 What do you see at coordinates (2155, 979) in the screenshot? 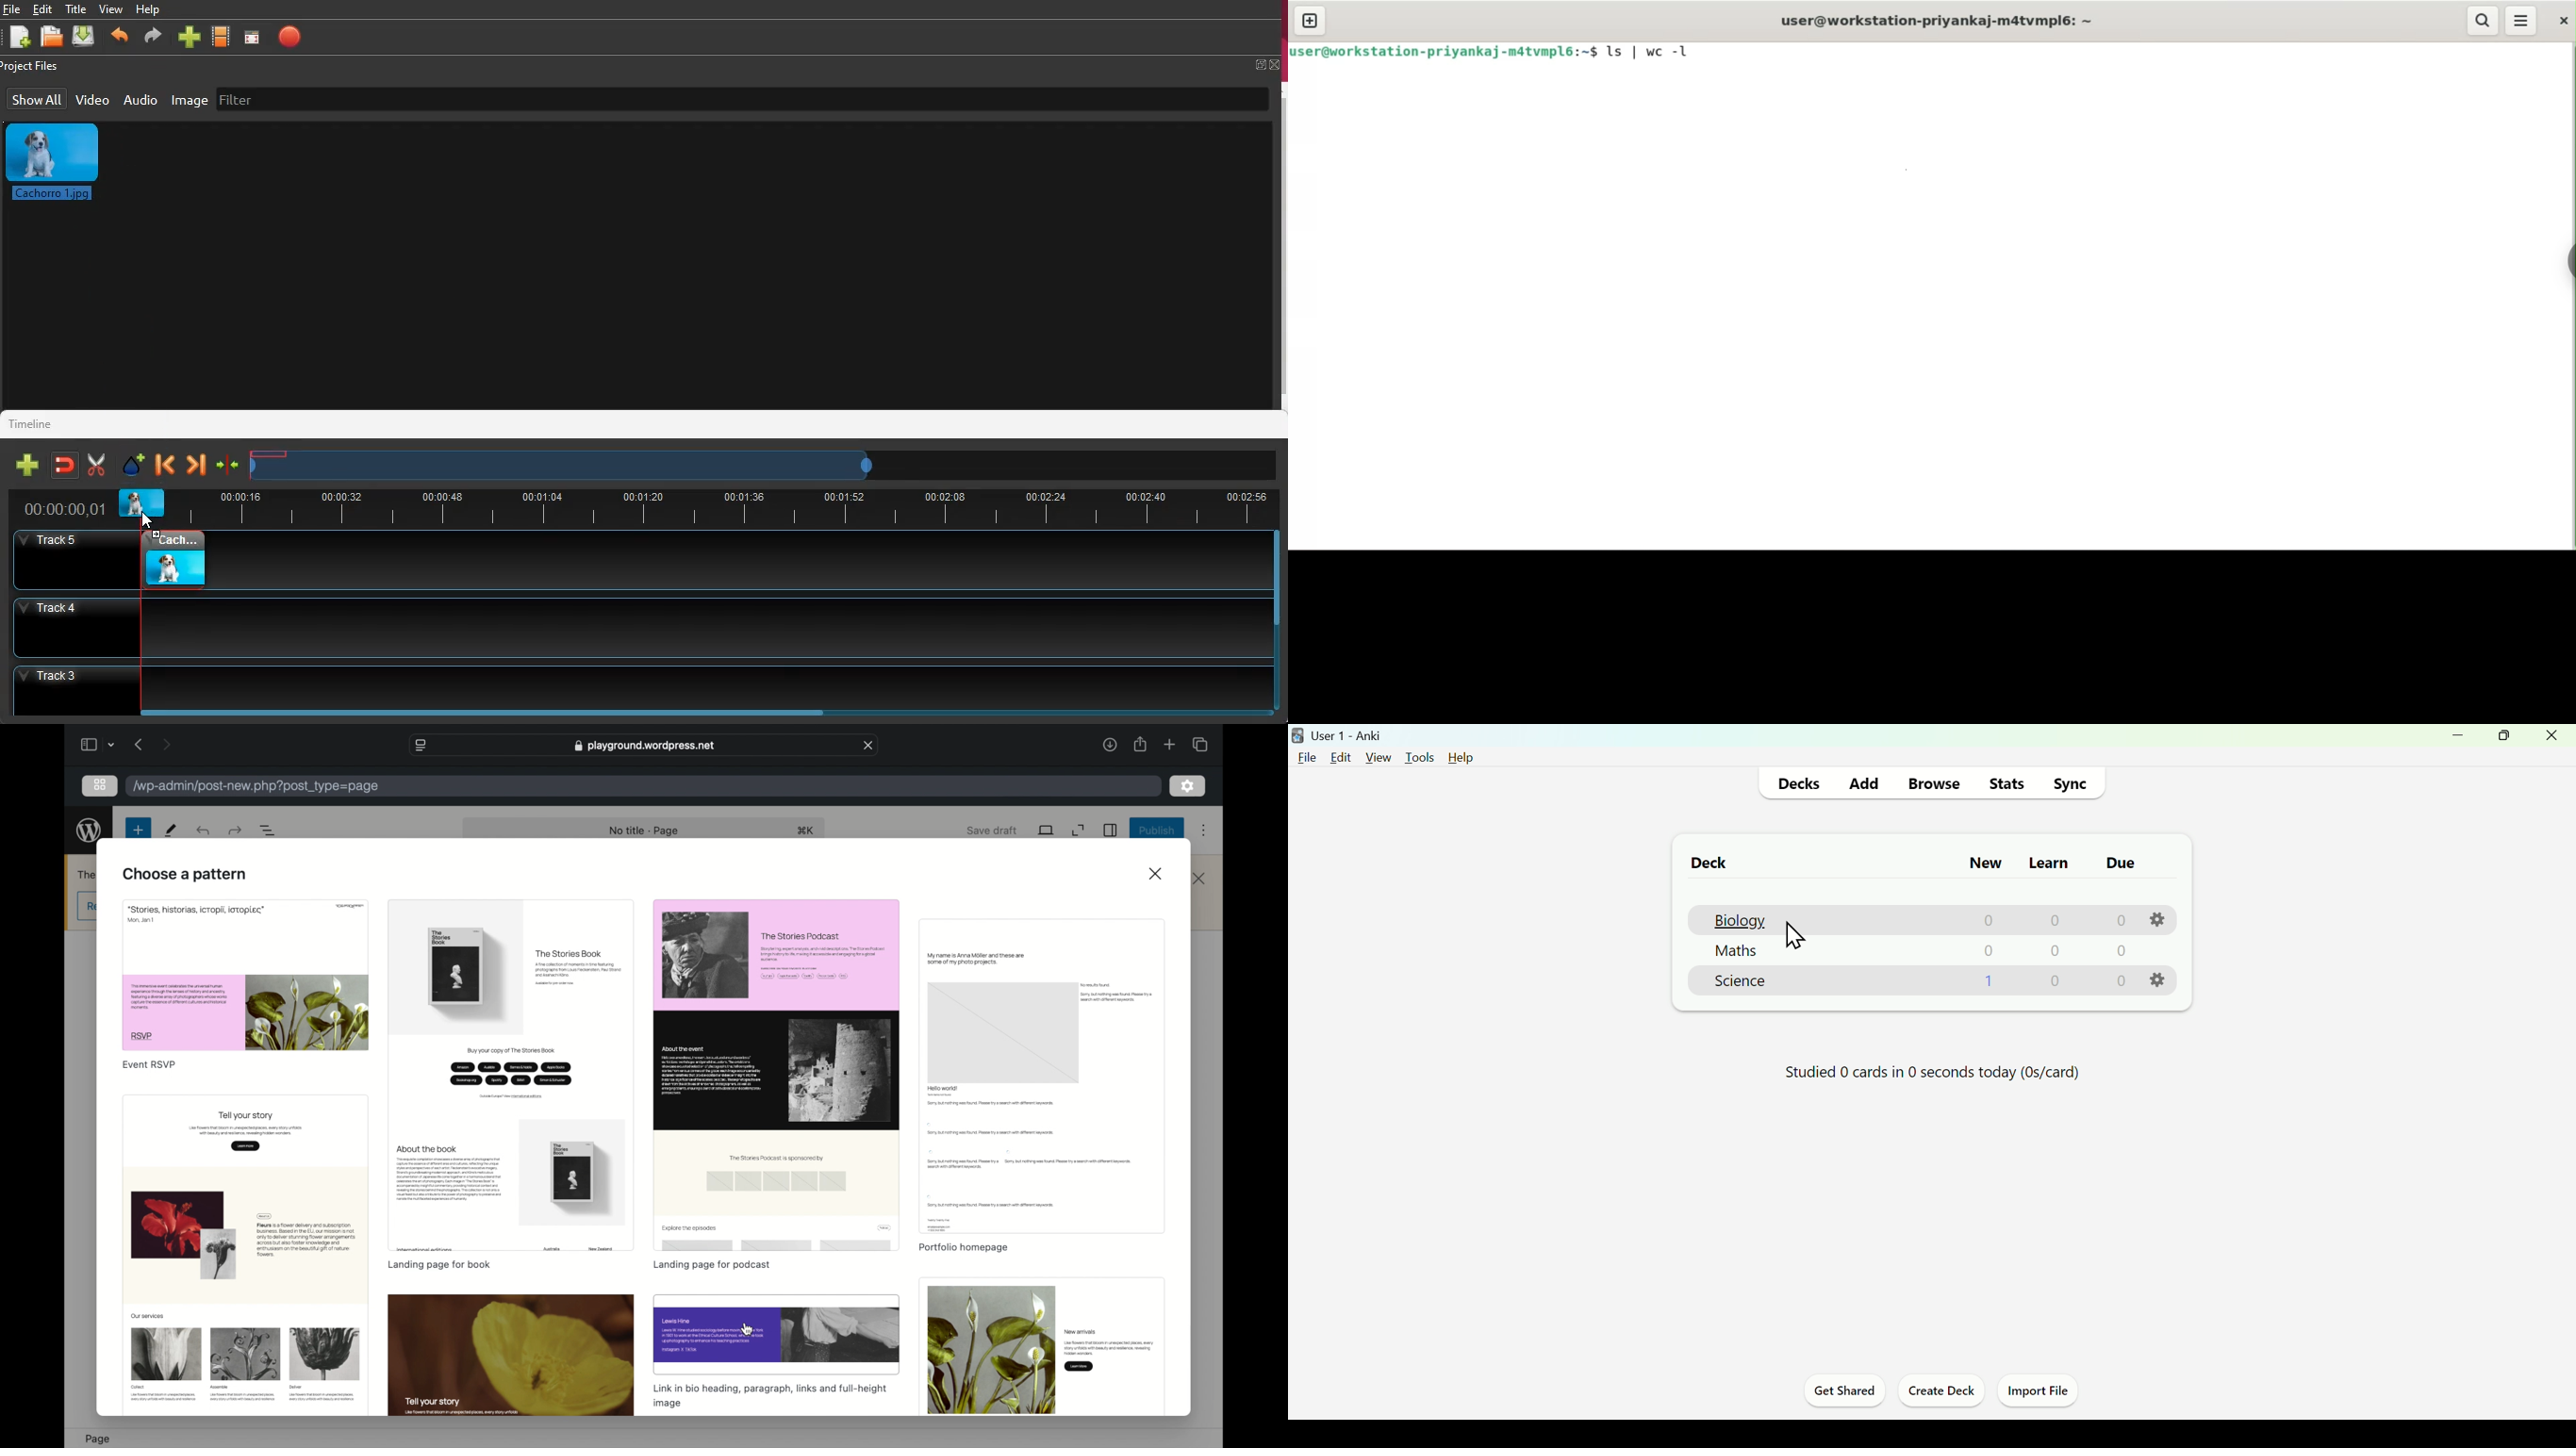
I see `settings` at bounding box center [2155, 979].